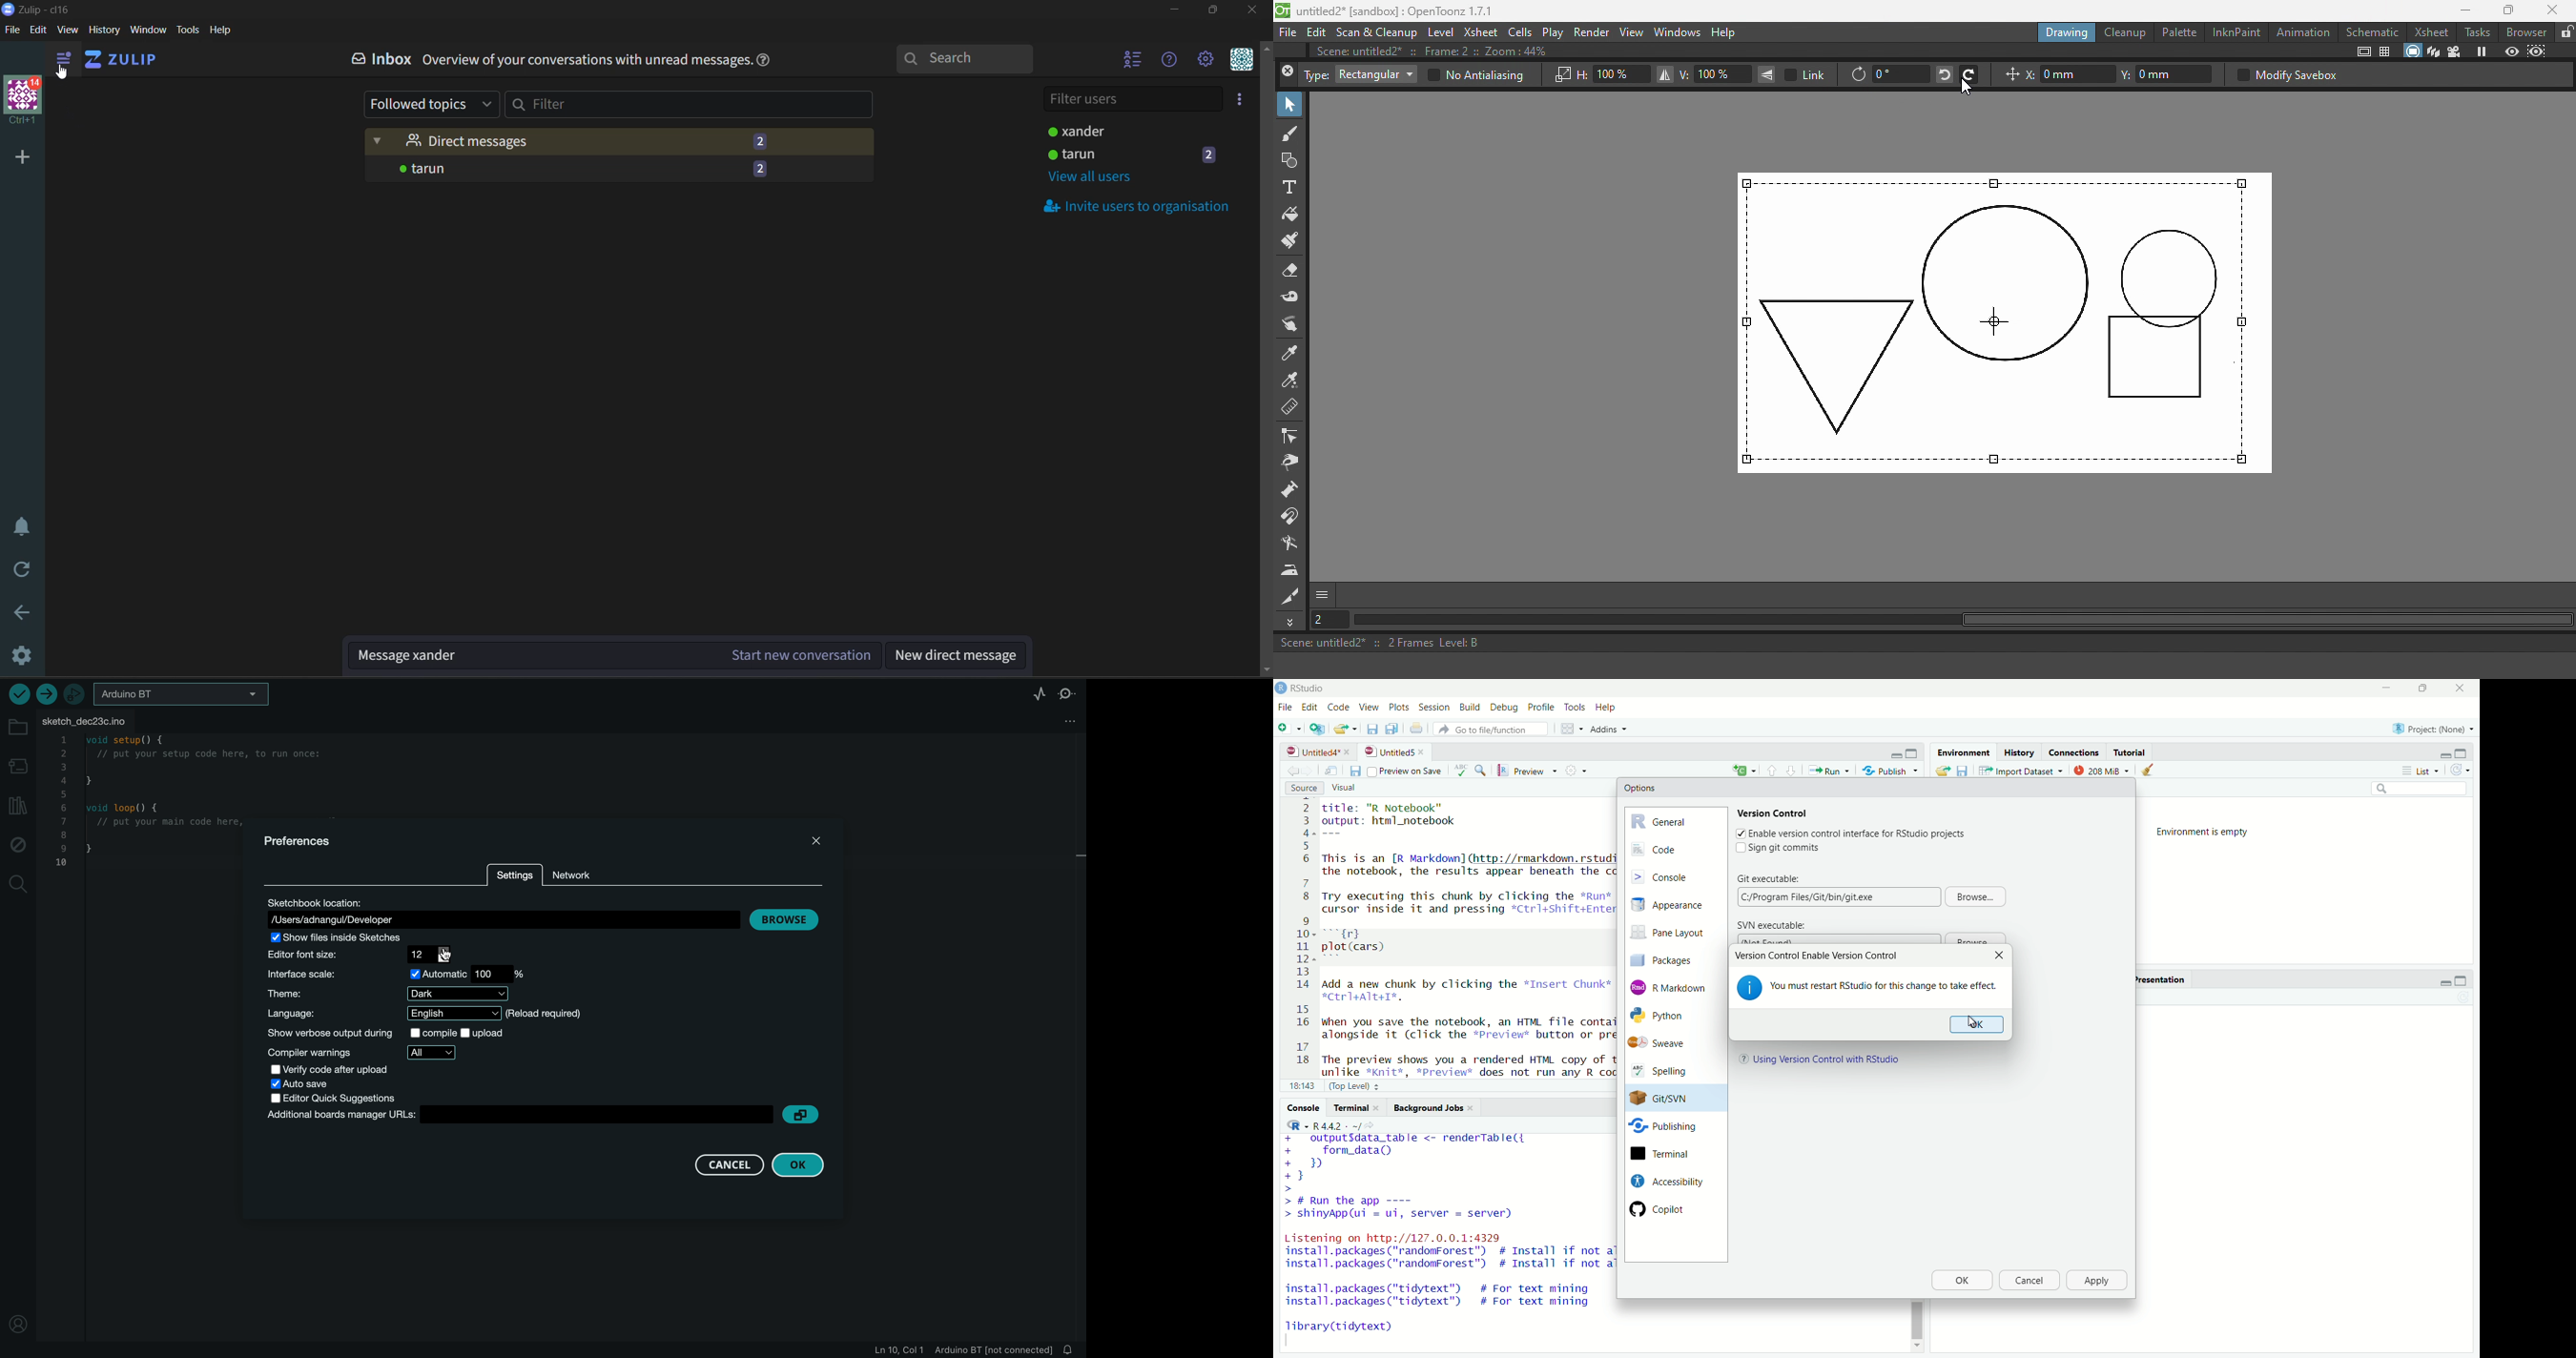 The height and width of the screenshot is (1372, 2576). Describe the element at coordinates (1886, 986) in the screenshot. I see `You must restart RStudio for this change to take effect.` at that location.